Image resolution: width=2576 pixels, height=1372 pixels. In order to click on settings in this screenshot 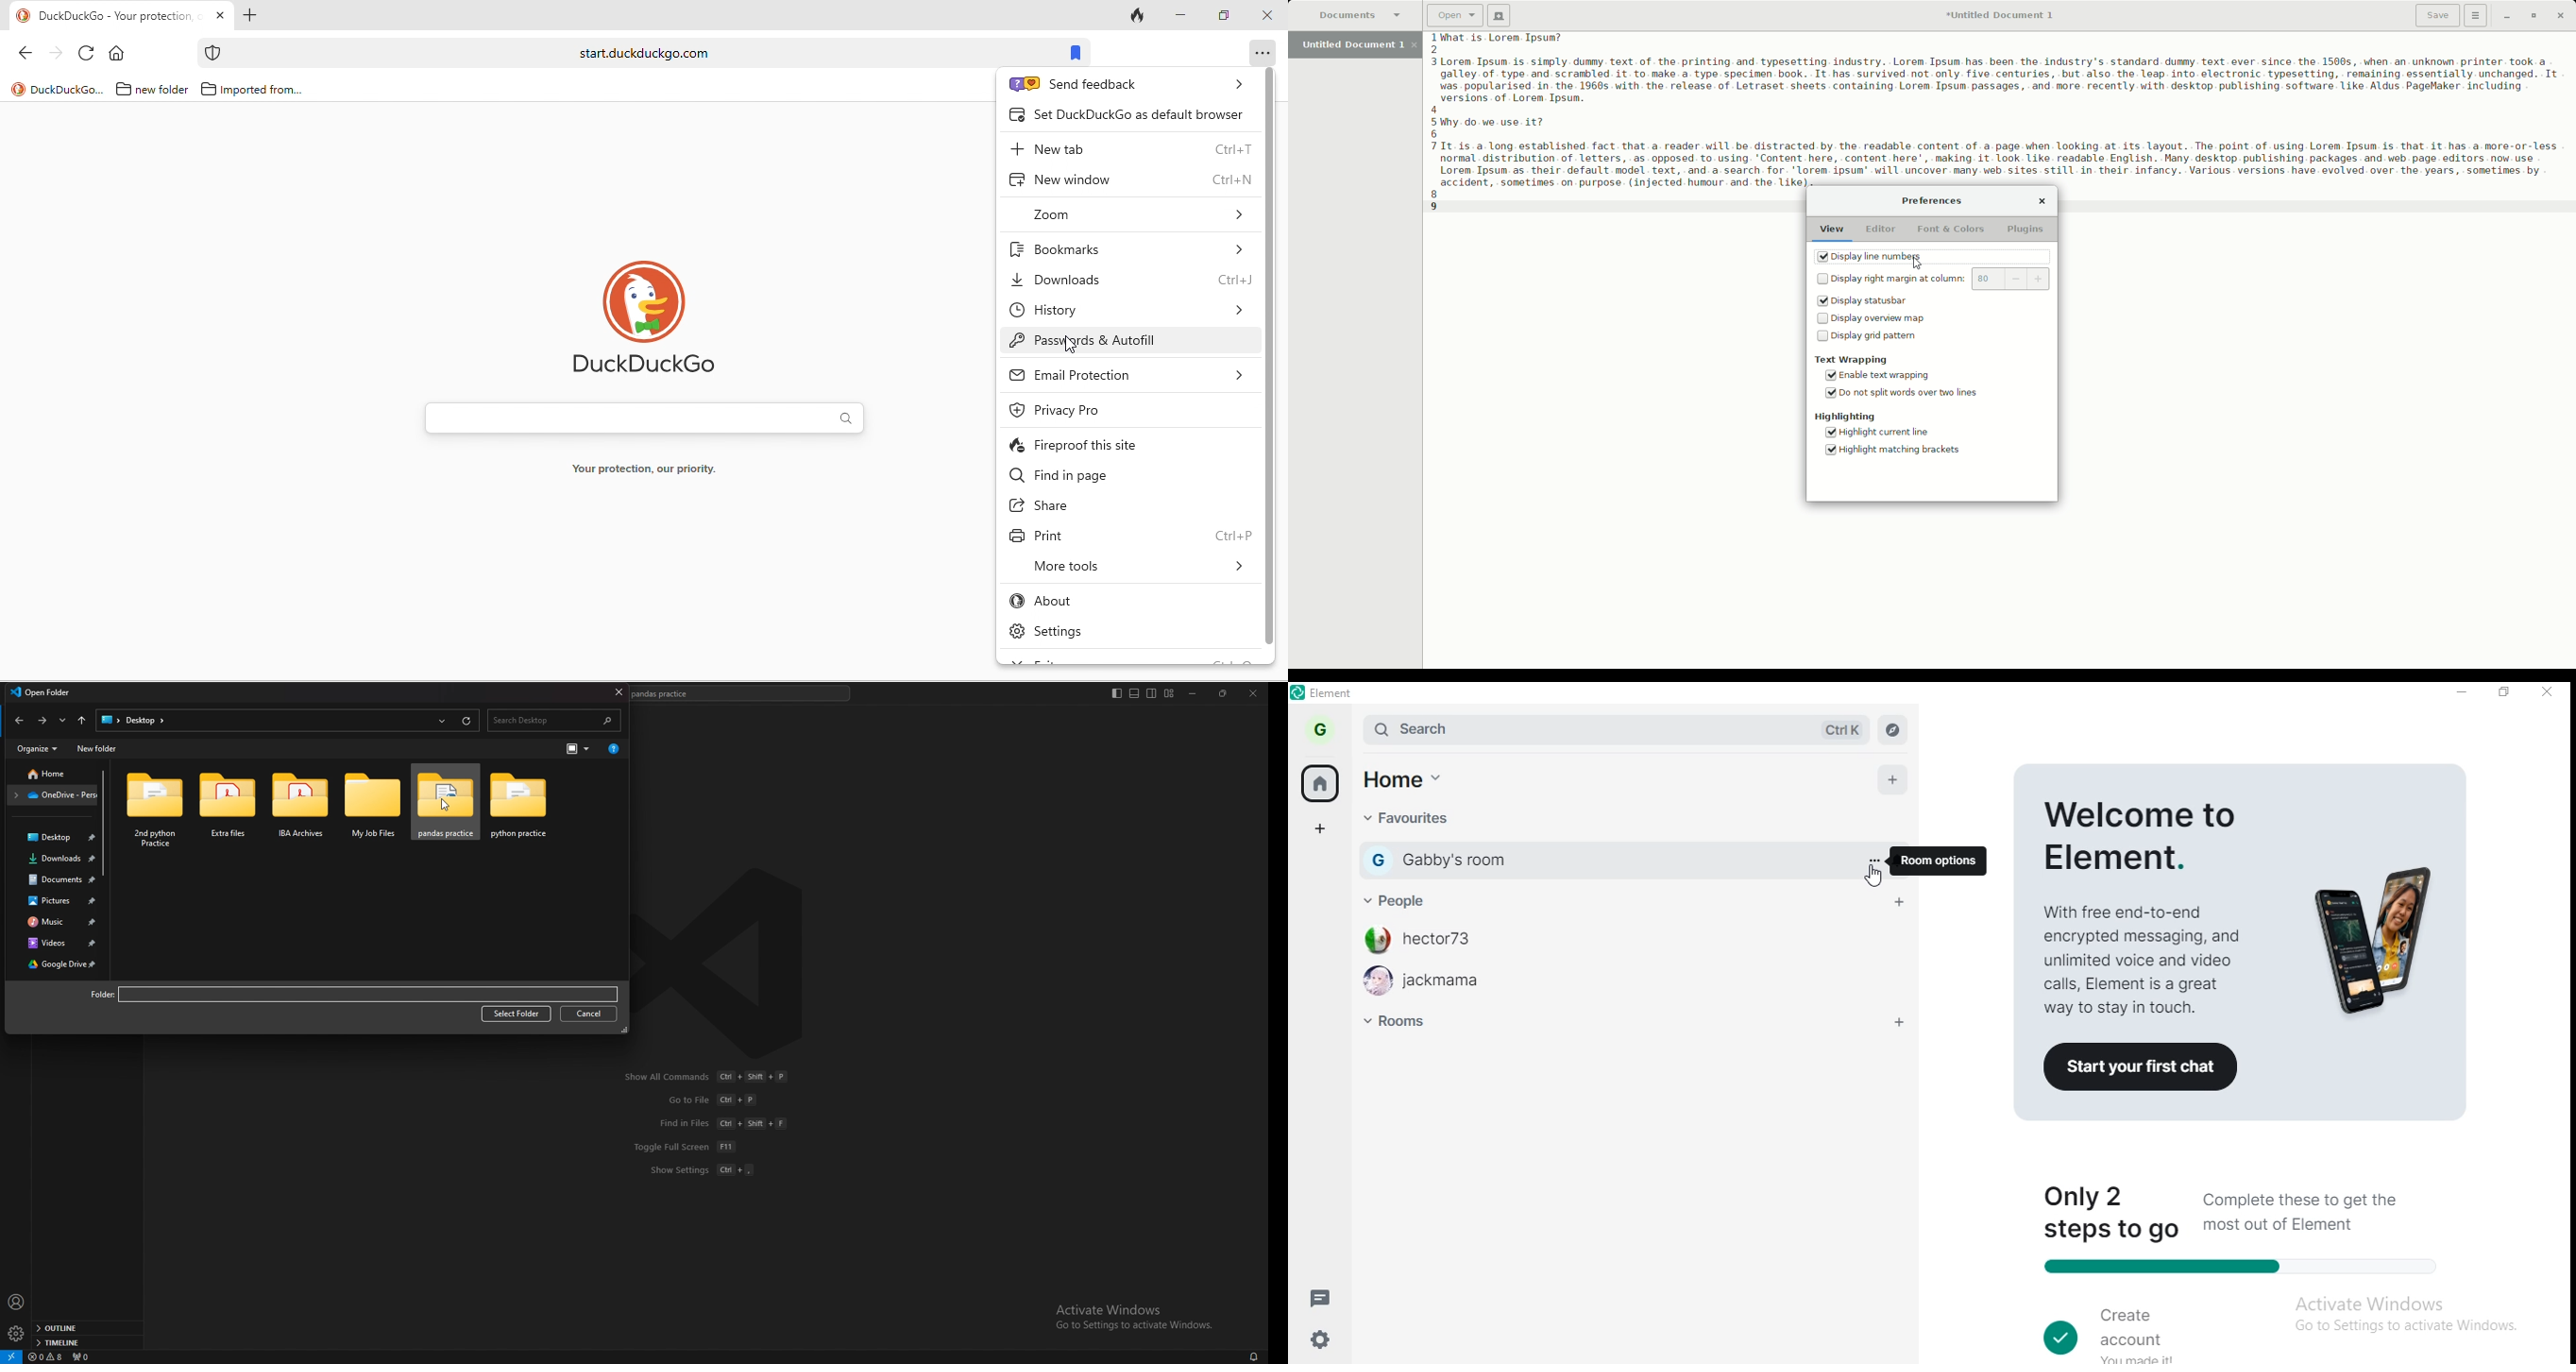, I will do `click(17, 1334)`.